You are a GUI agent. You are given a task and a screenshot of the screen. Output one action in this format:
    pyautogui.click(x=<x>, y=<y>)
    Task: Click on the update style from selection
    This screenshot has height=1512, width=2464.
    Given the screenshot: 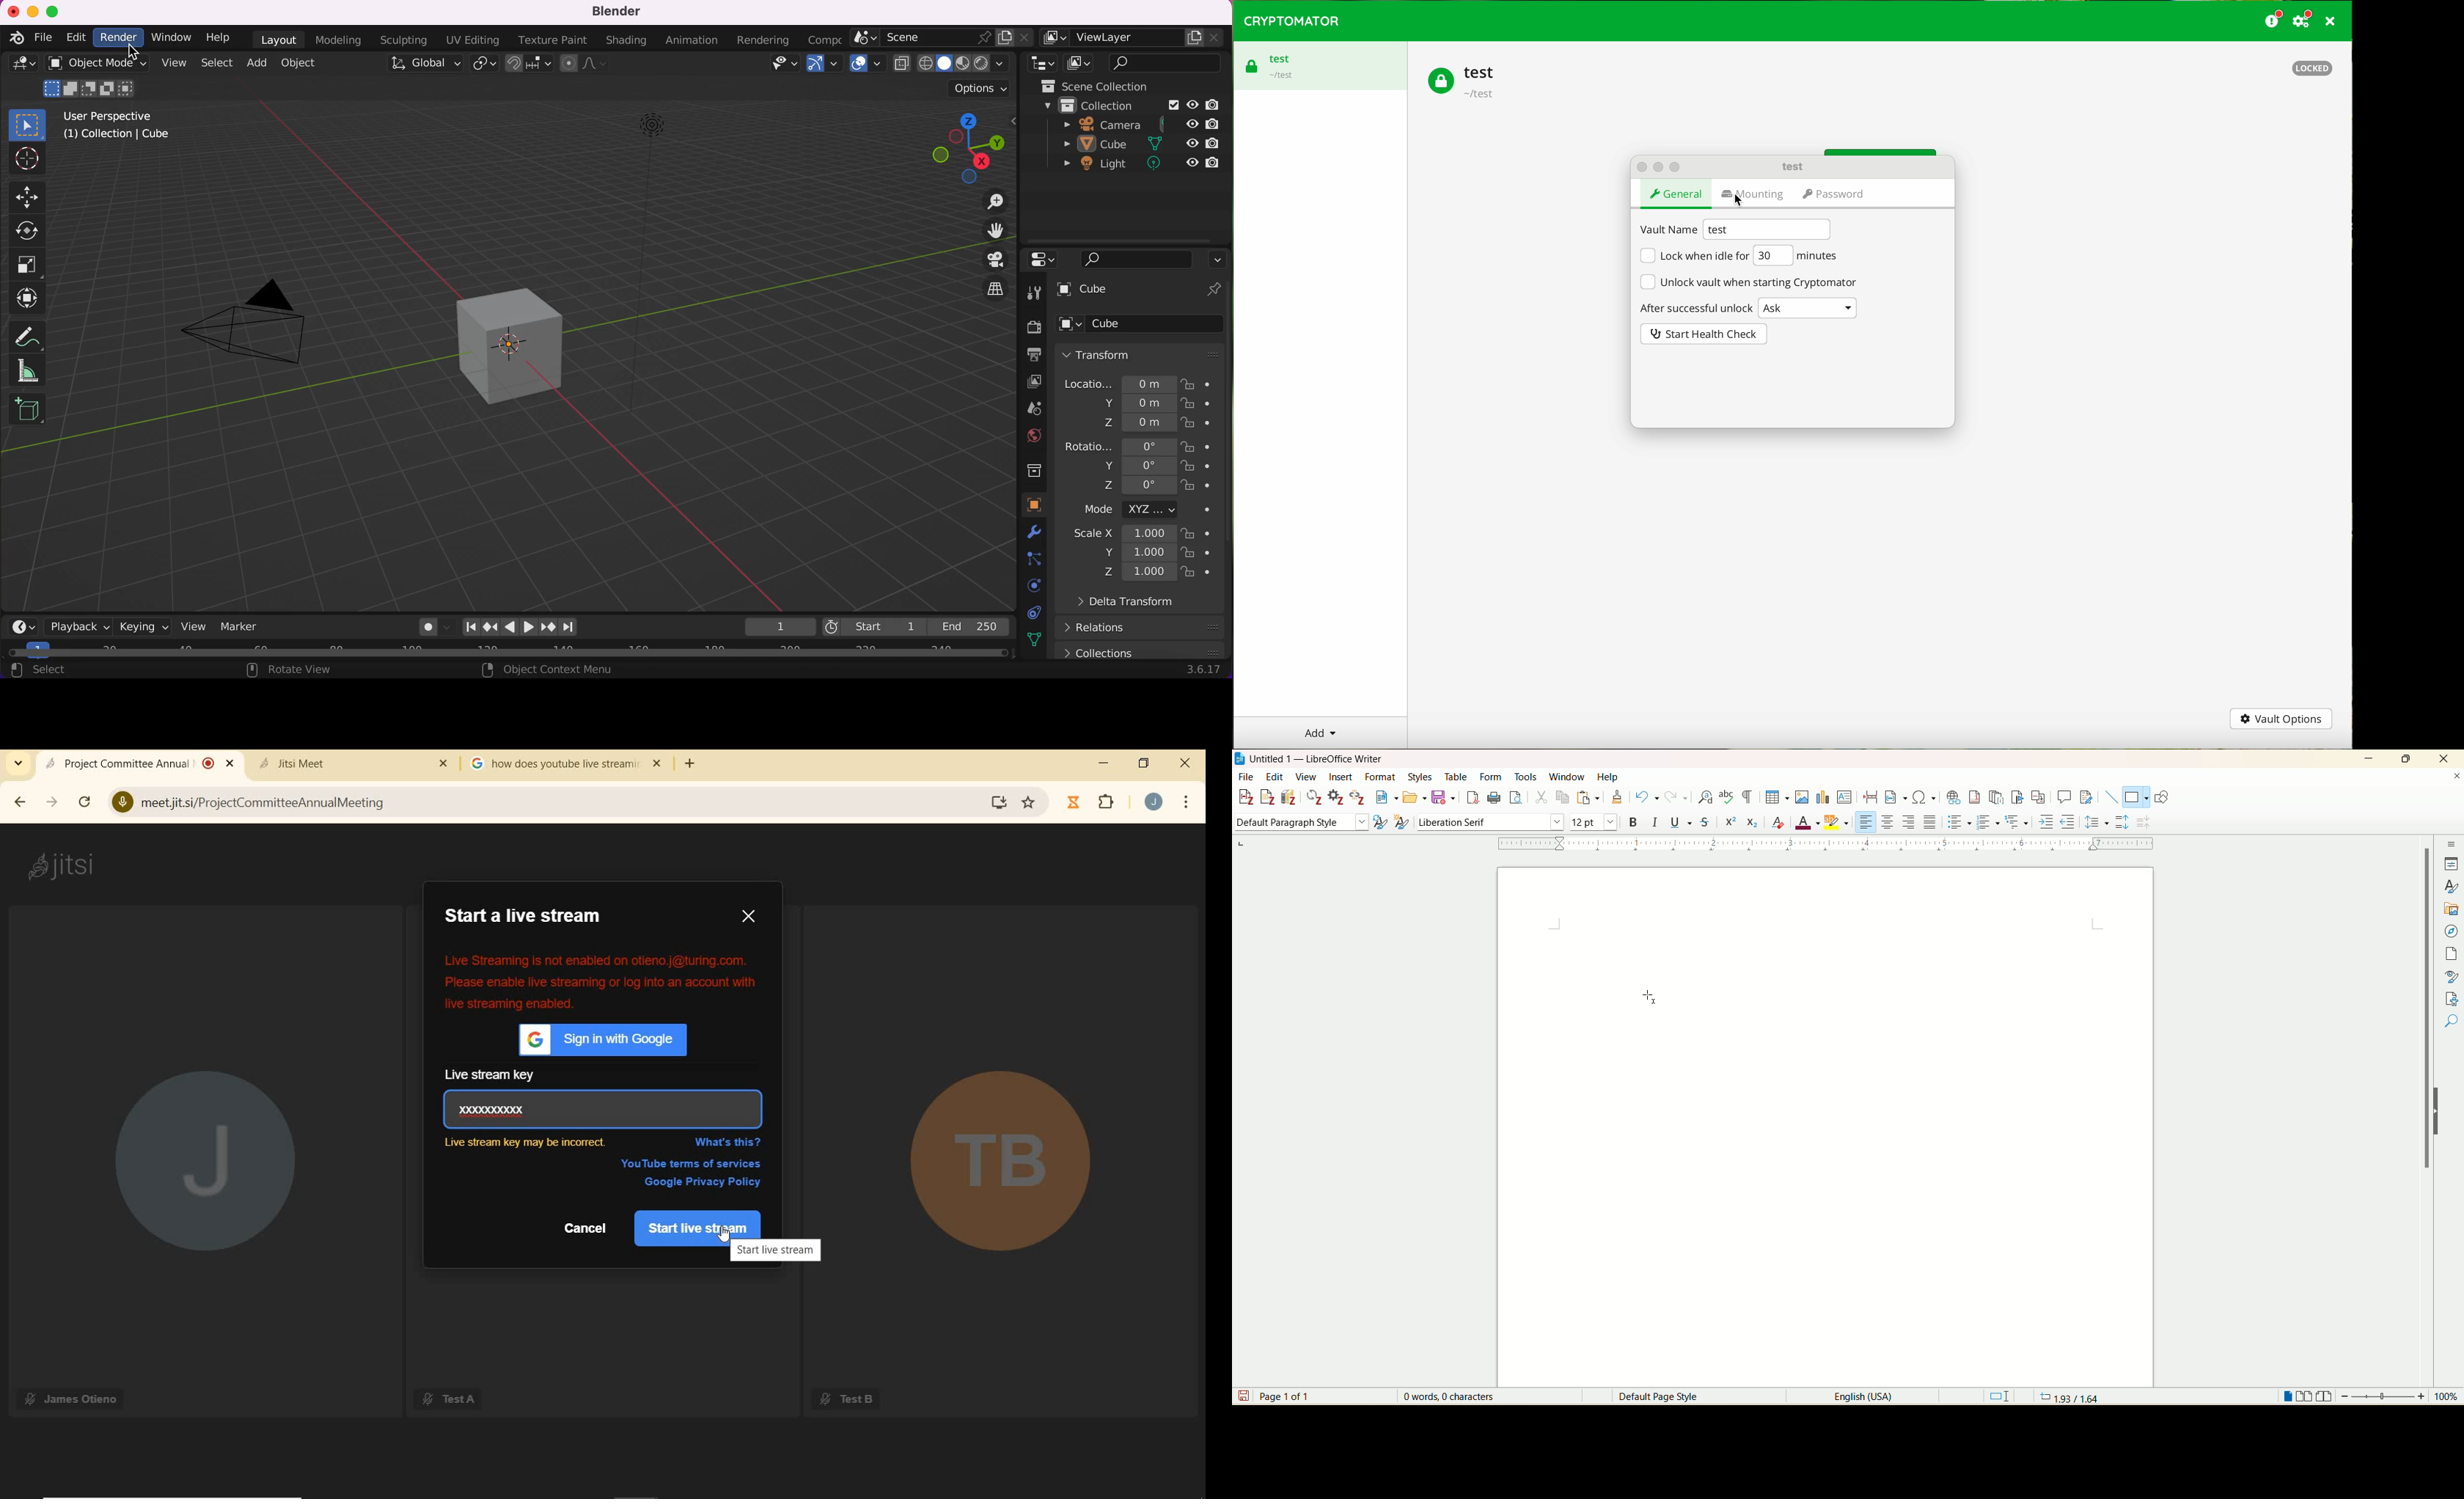 What is the action you would take?
    pyautogui.click(x=1380, y=821)
    